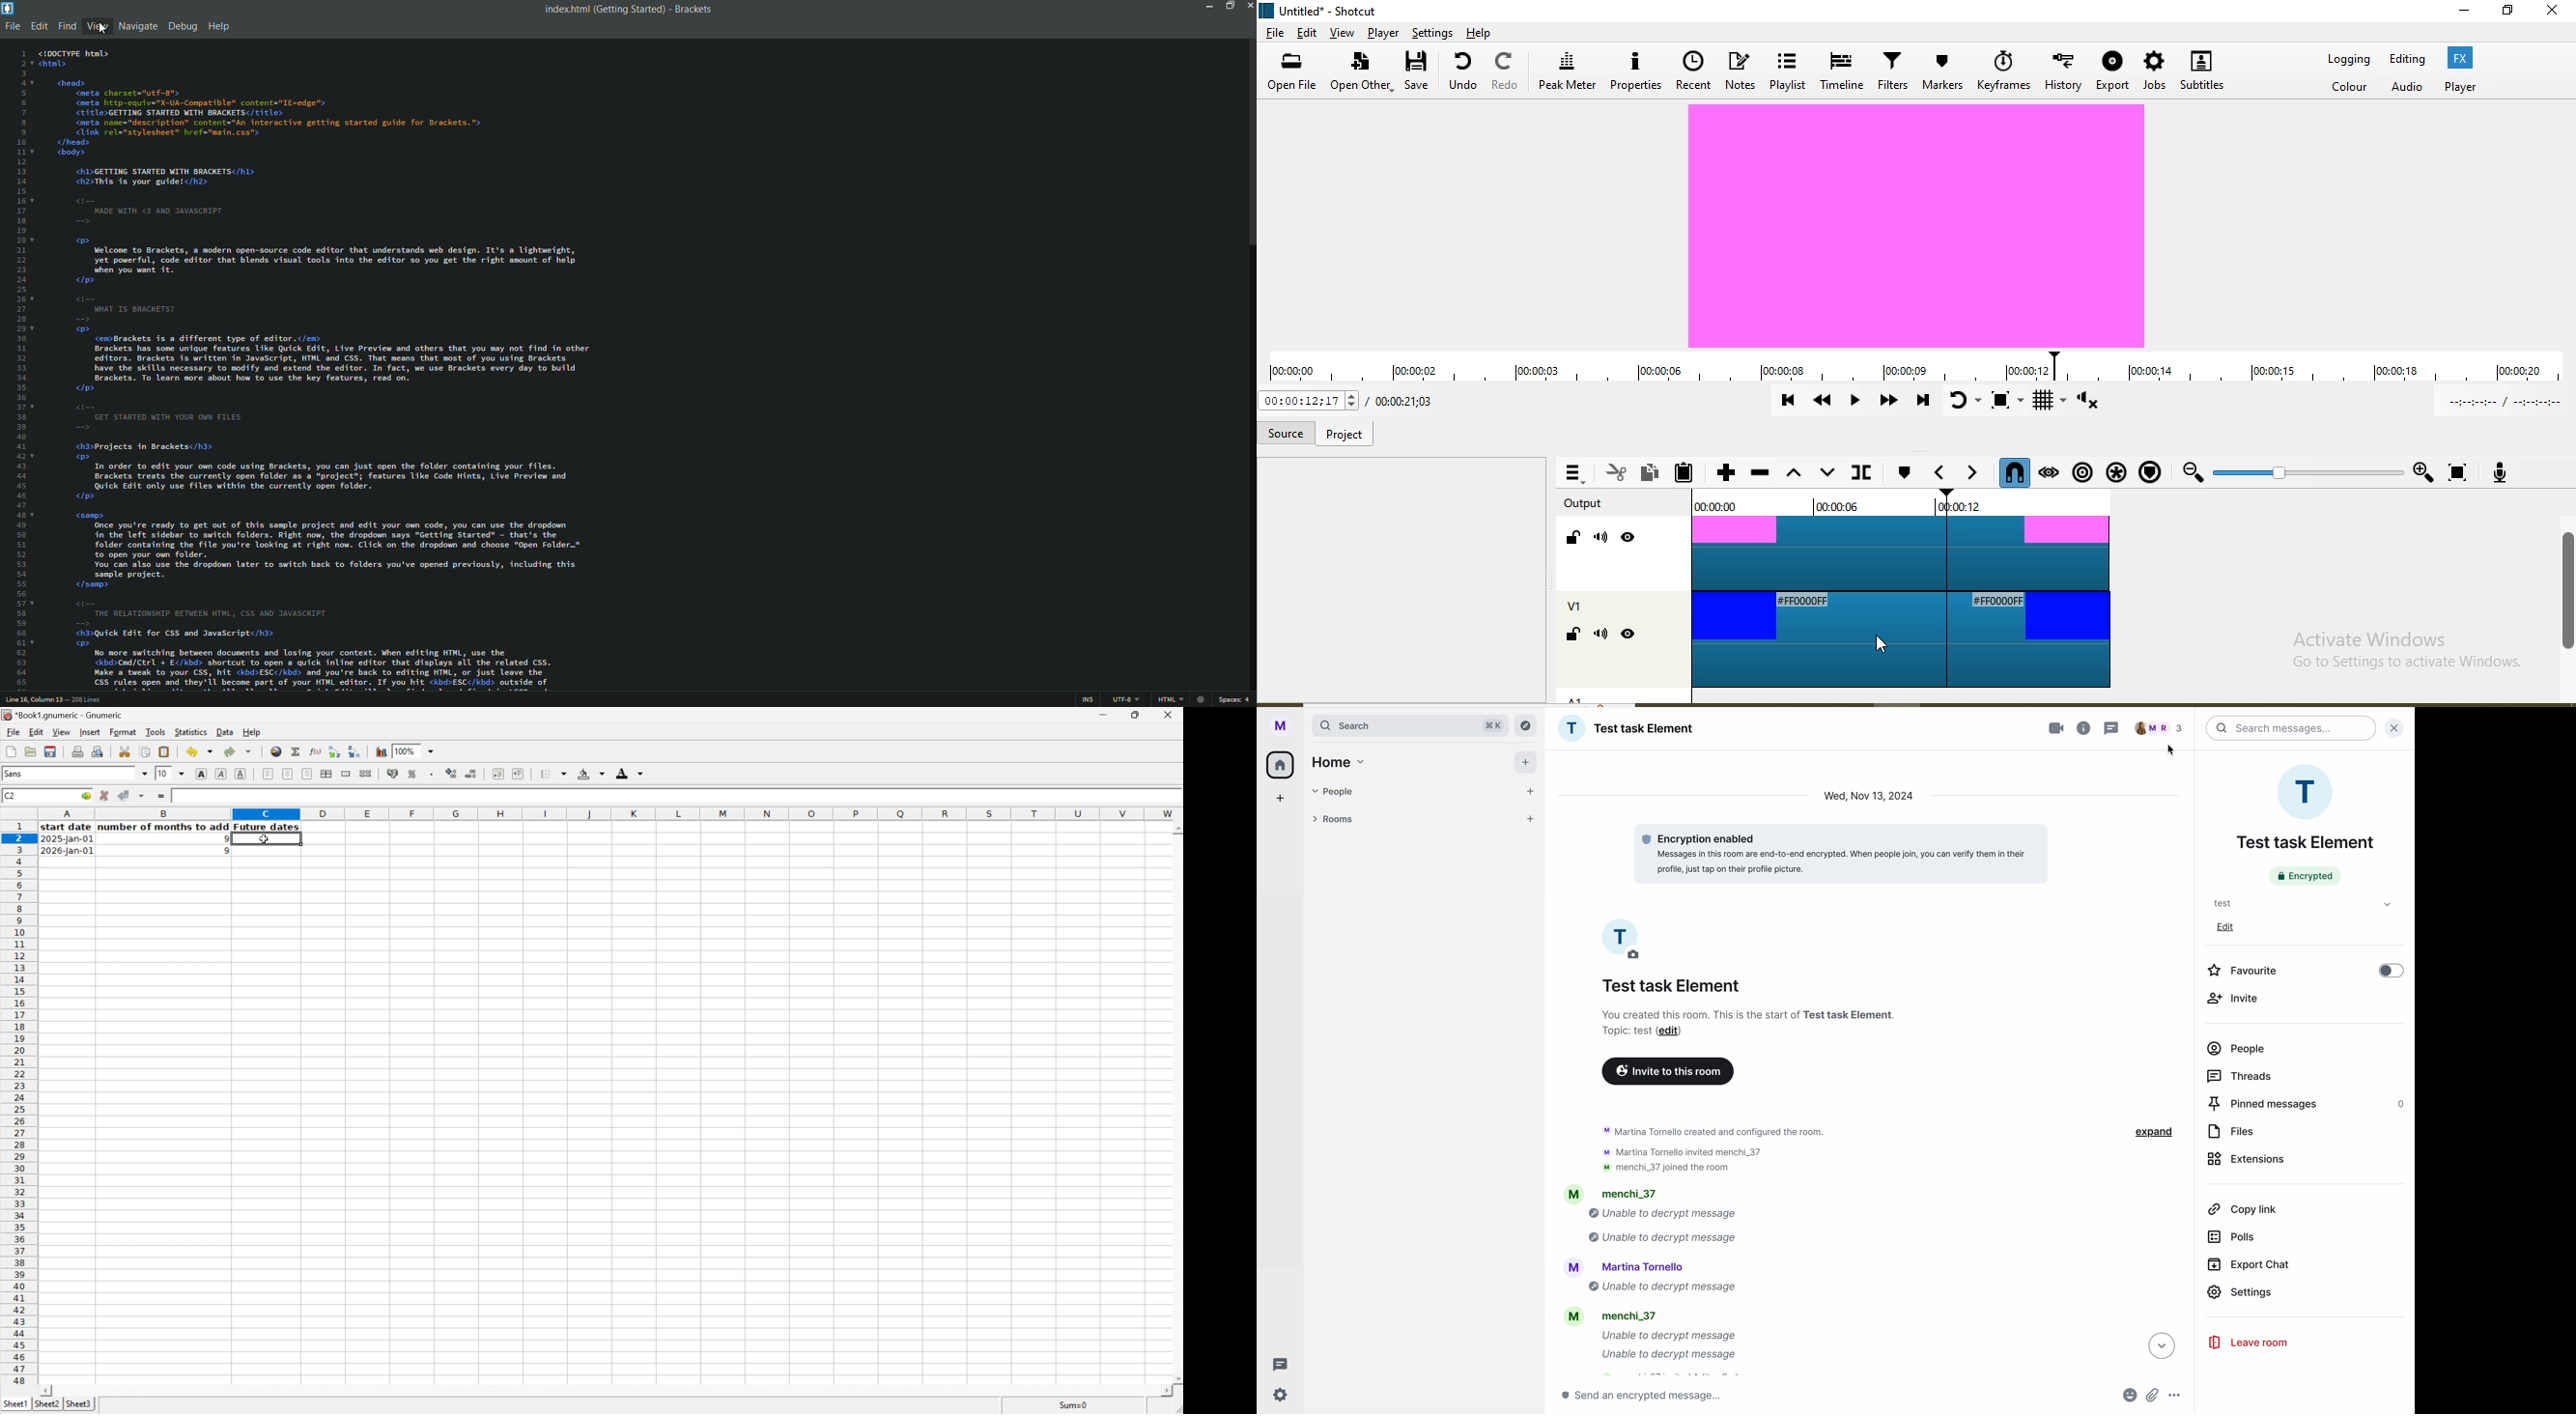 The width and height of the screenshot is (2576, 1428). What do you see at coordinates (1571, 637) in the screenshot?
I see `Lock` at bounding box center [1571, 637].